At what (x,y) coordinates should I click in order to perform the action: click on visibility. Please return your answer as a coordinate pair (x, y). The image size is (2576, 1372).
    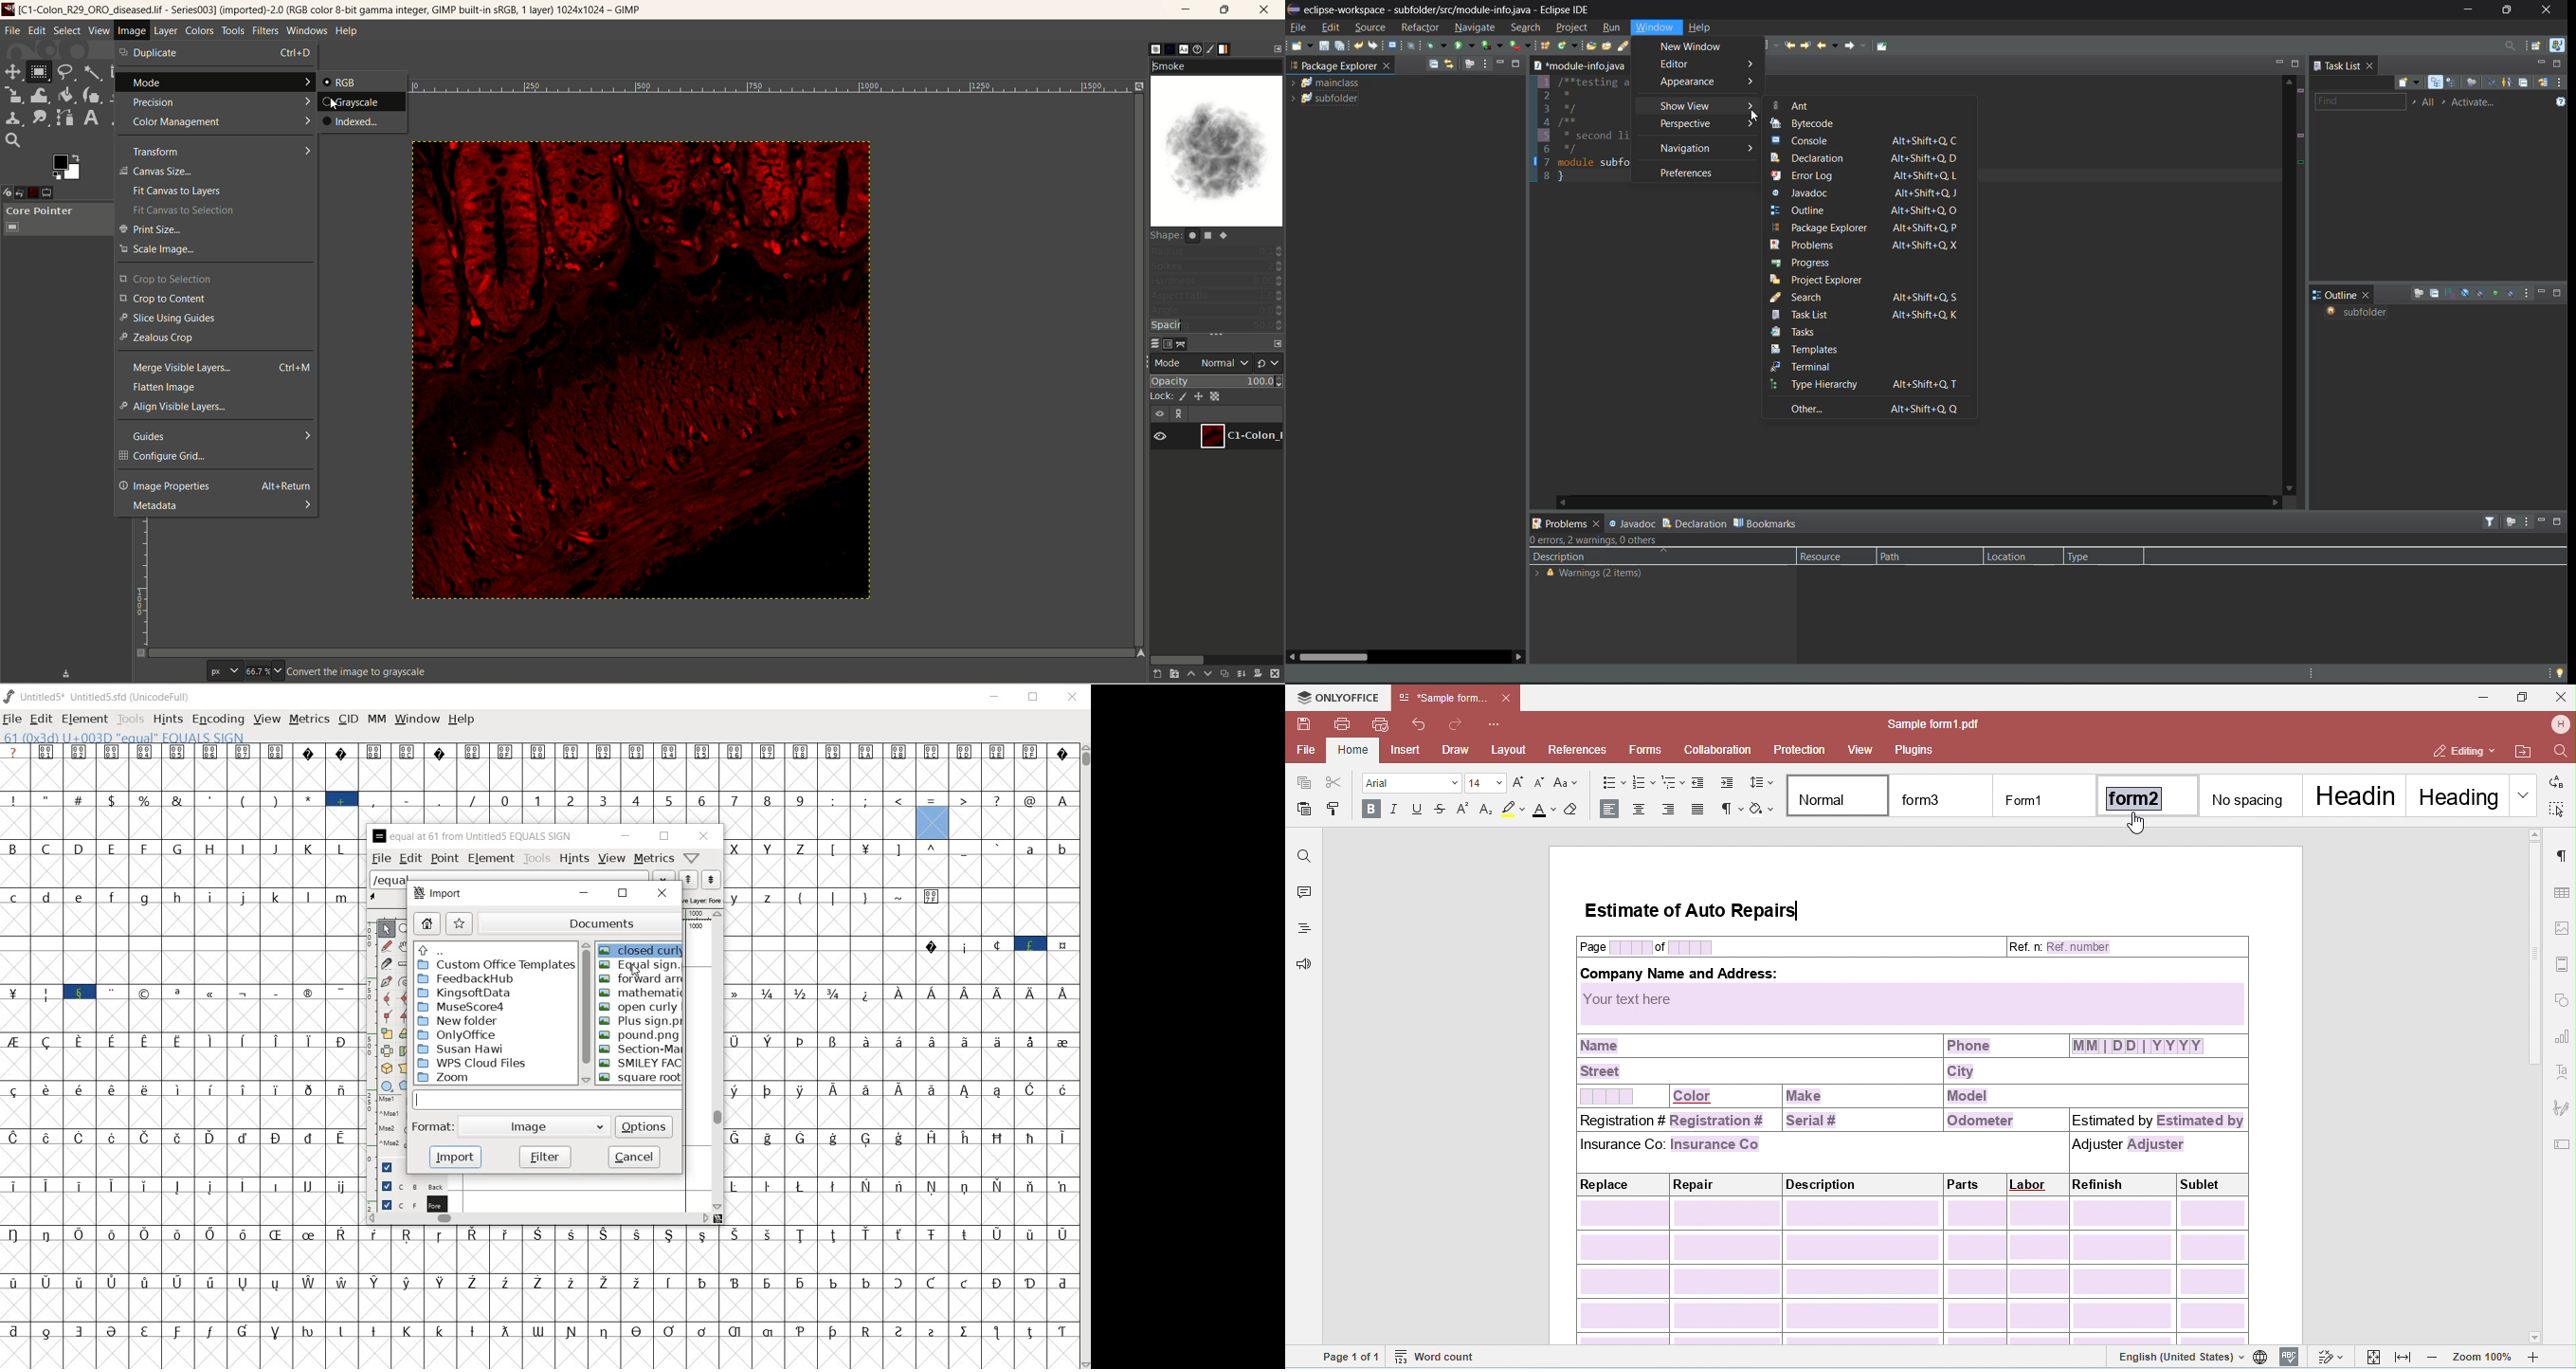
    Looking at the image, I should click on (1162, 437).